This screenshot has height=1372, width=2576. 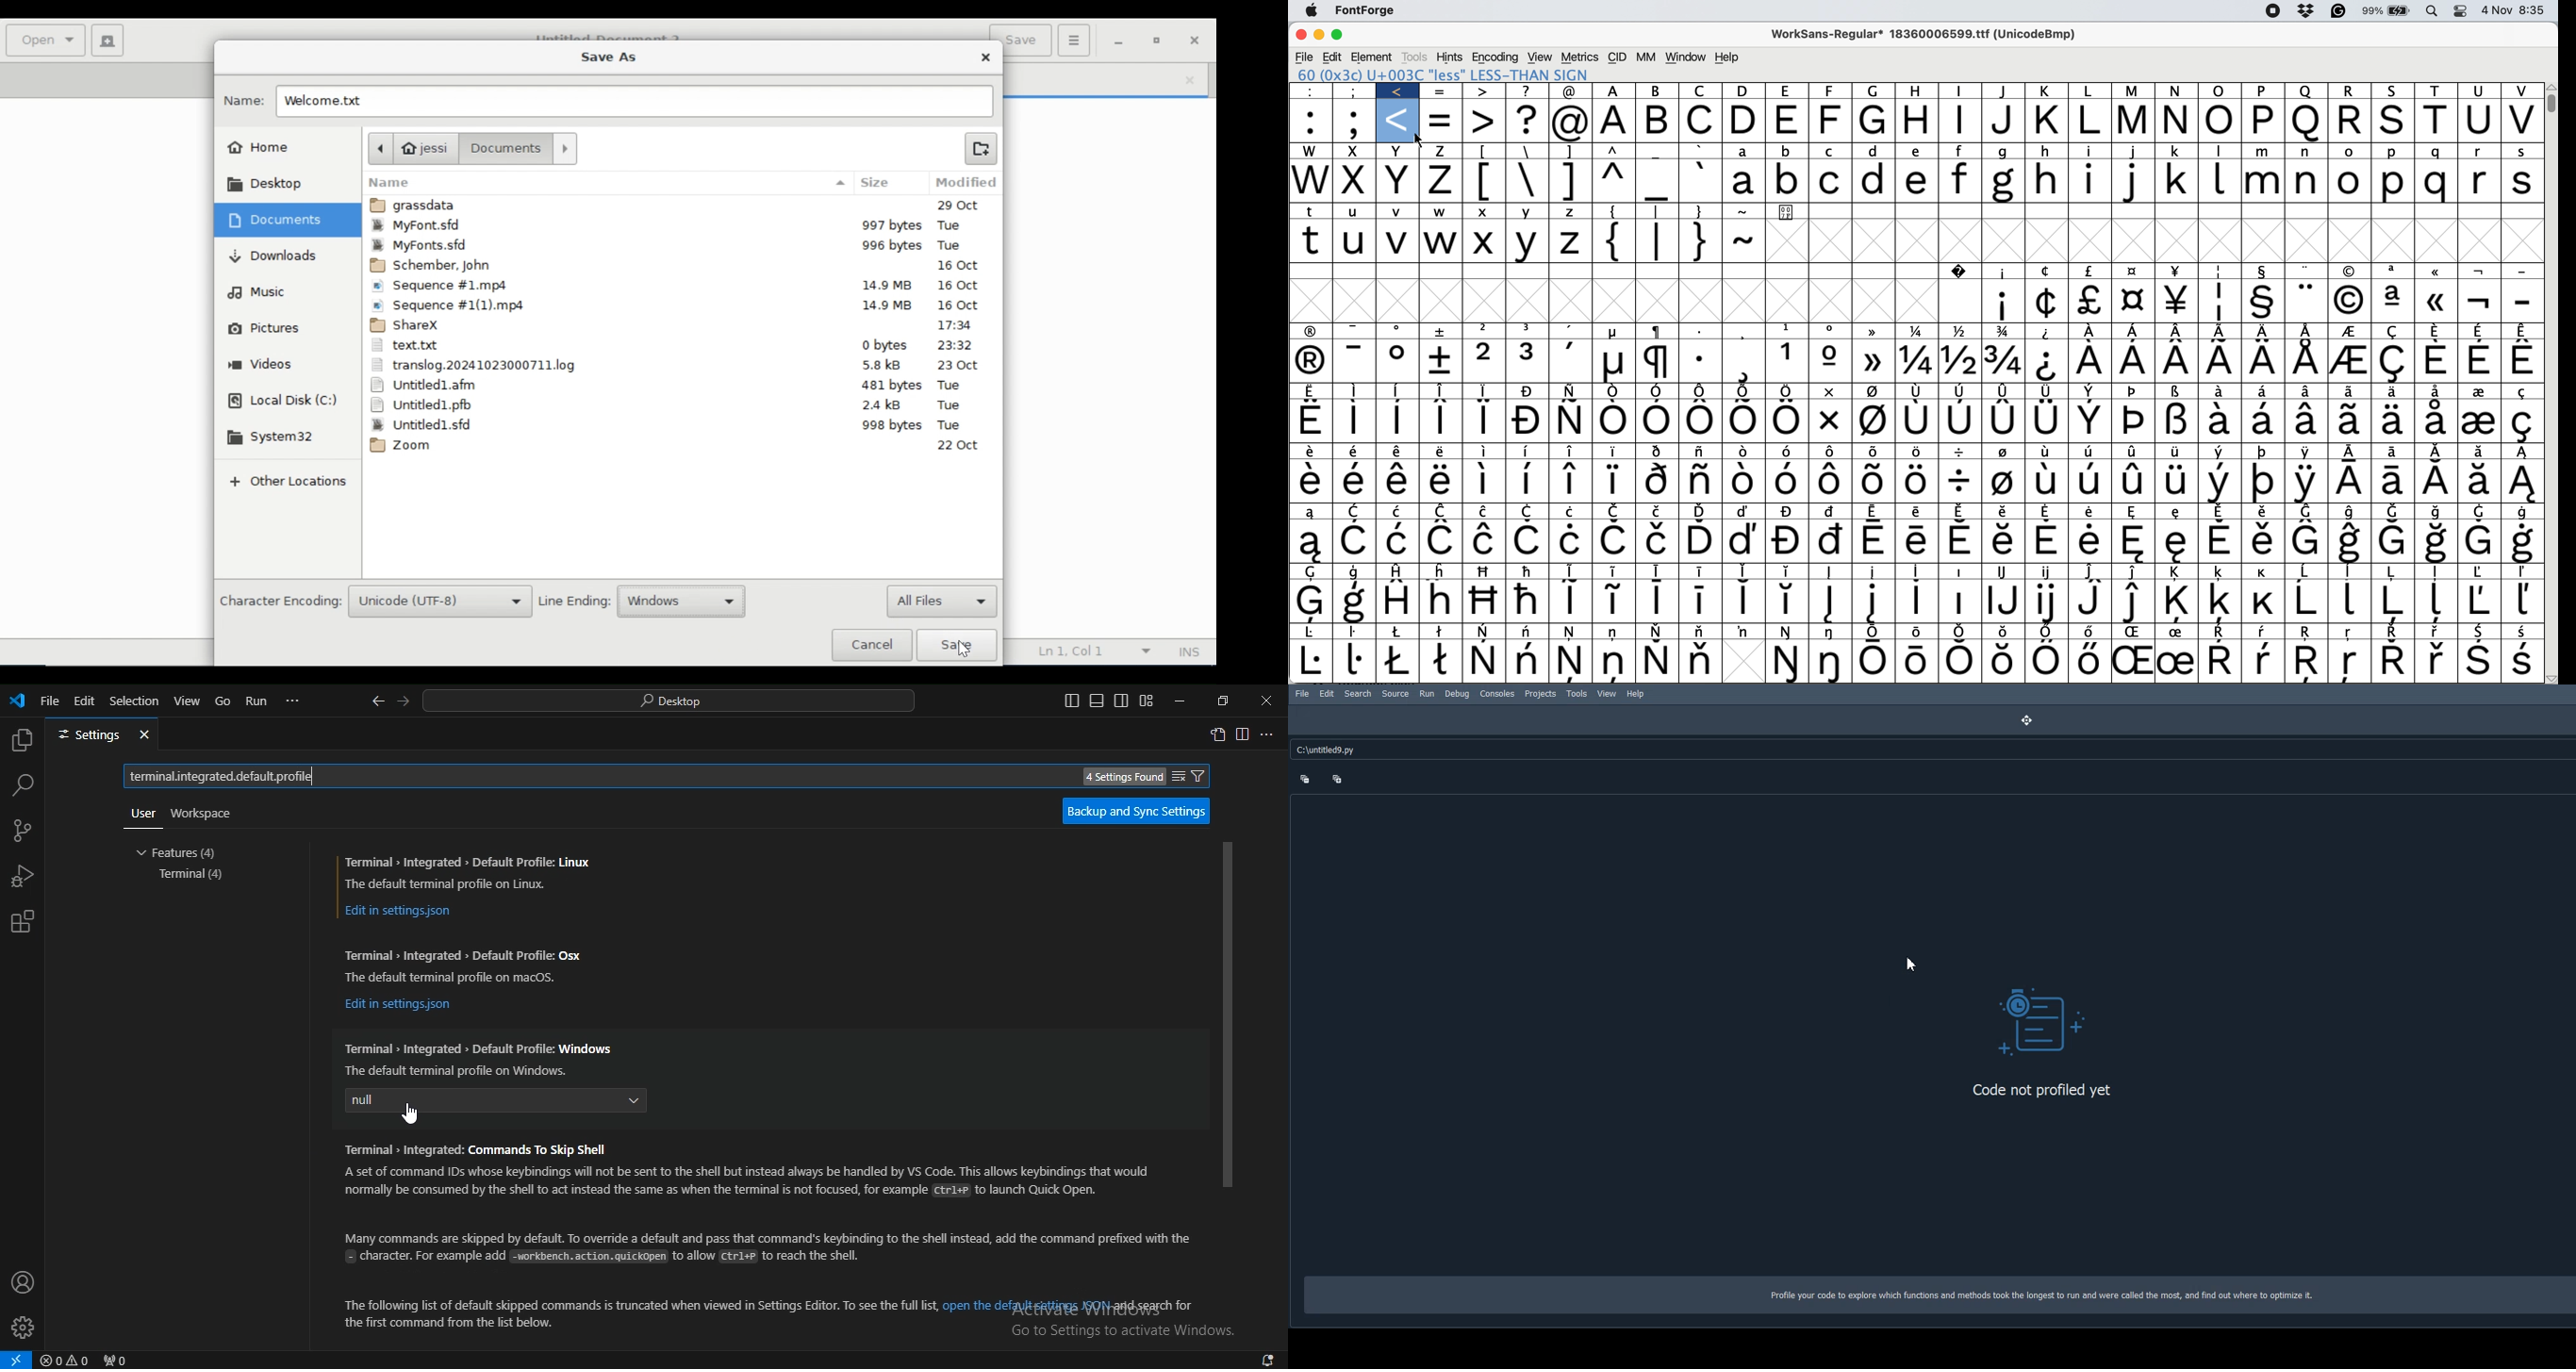 What do you see at coordinates (2179, 269) in the screenshot?
I see `Symbol` at bounding box center [2179, 269].